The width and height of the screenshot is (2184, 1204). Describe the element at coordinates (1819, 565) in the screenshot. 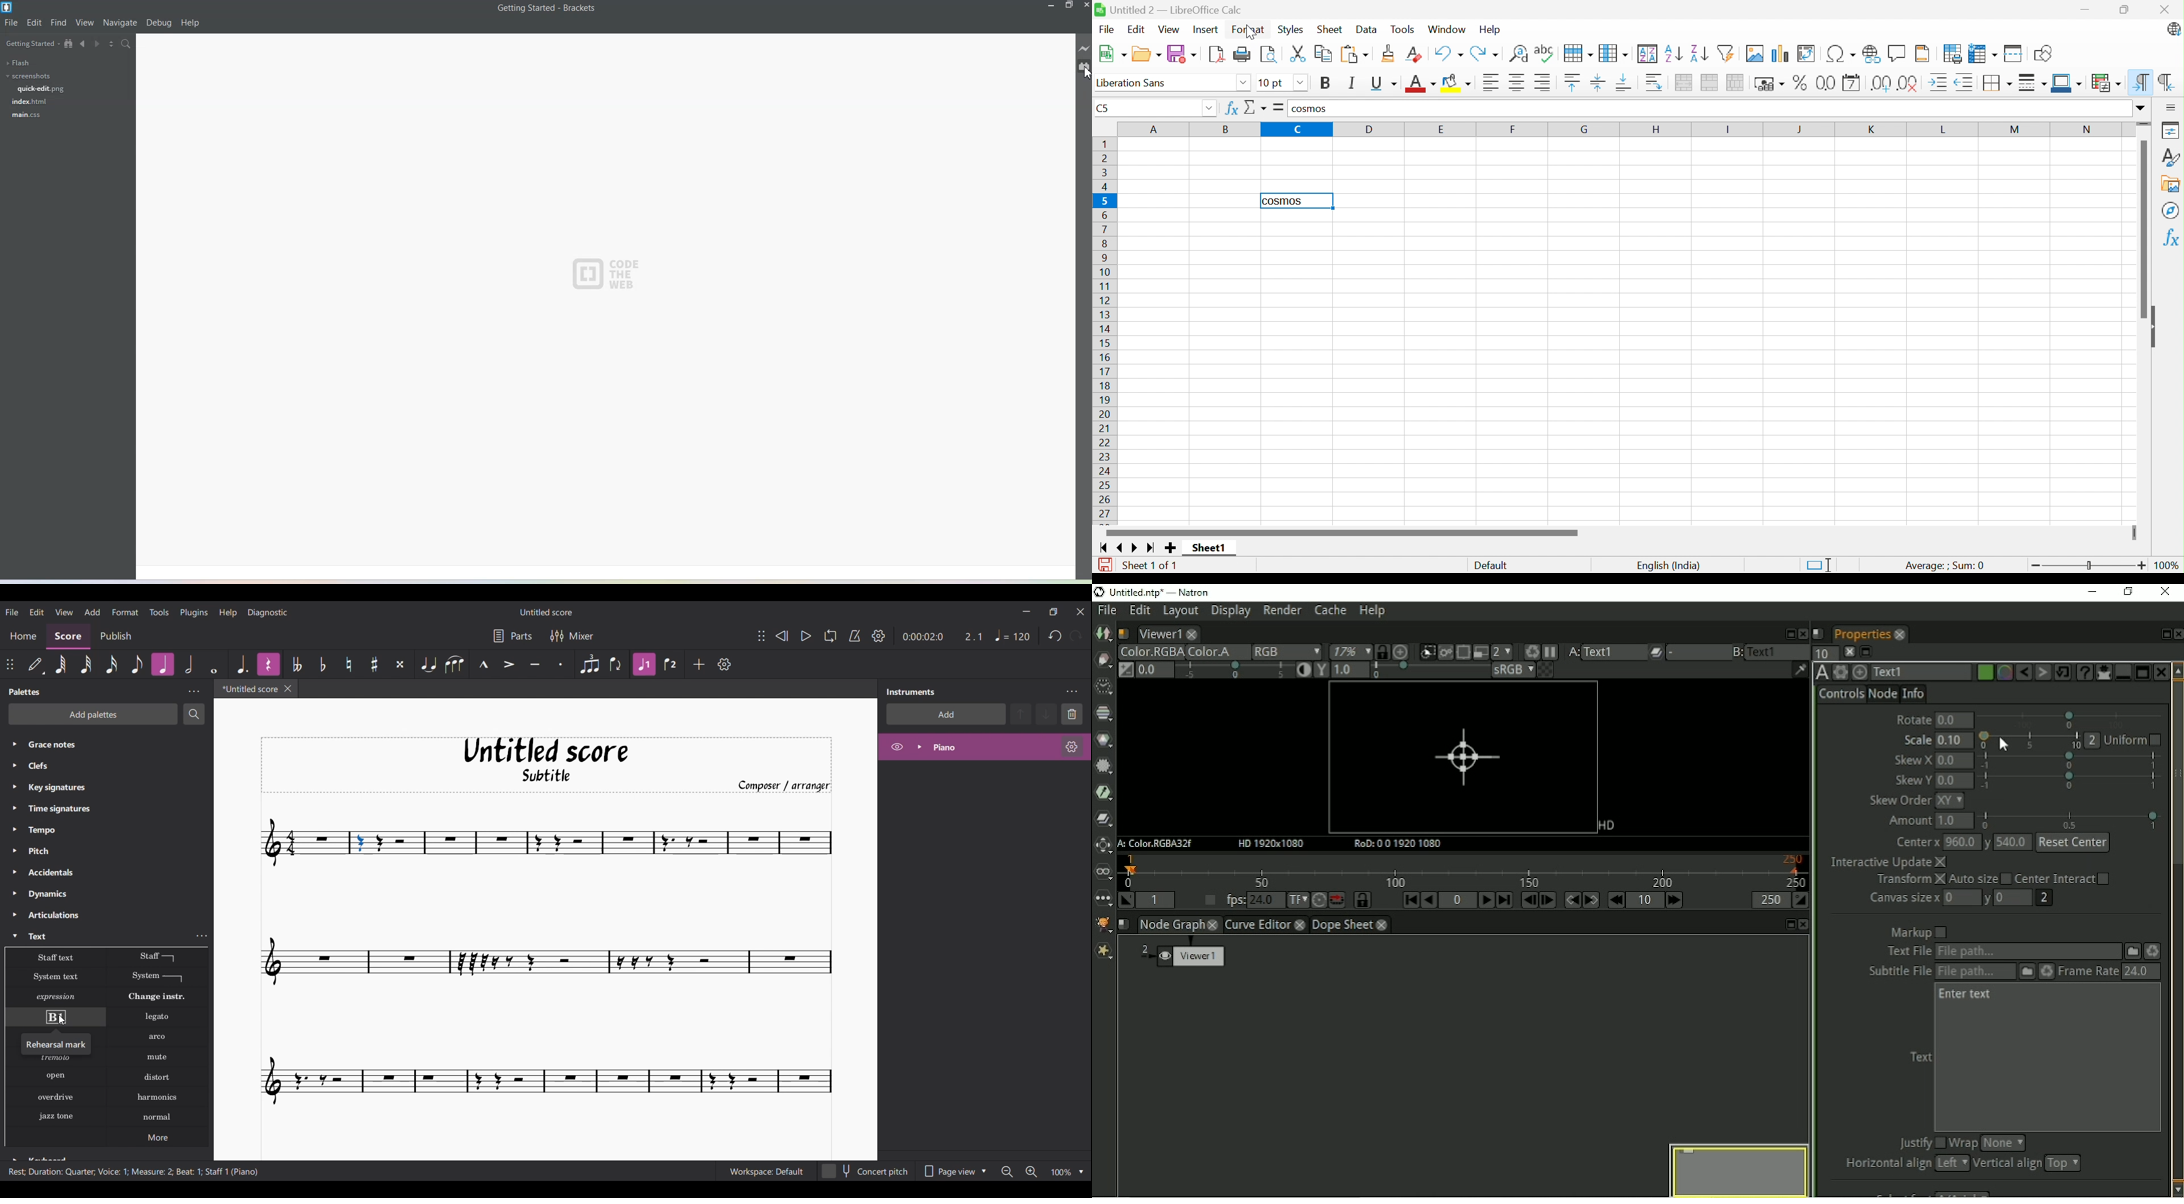

I see `Standard selection. Click to change selection mode.` at that location.